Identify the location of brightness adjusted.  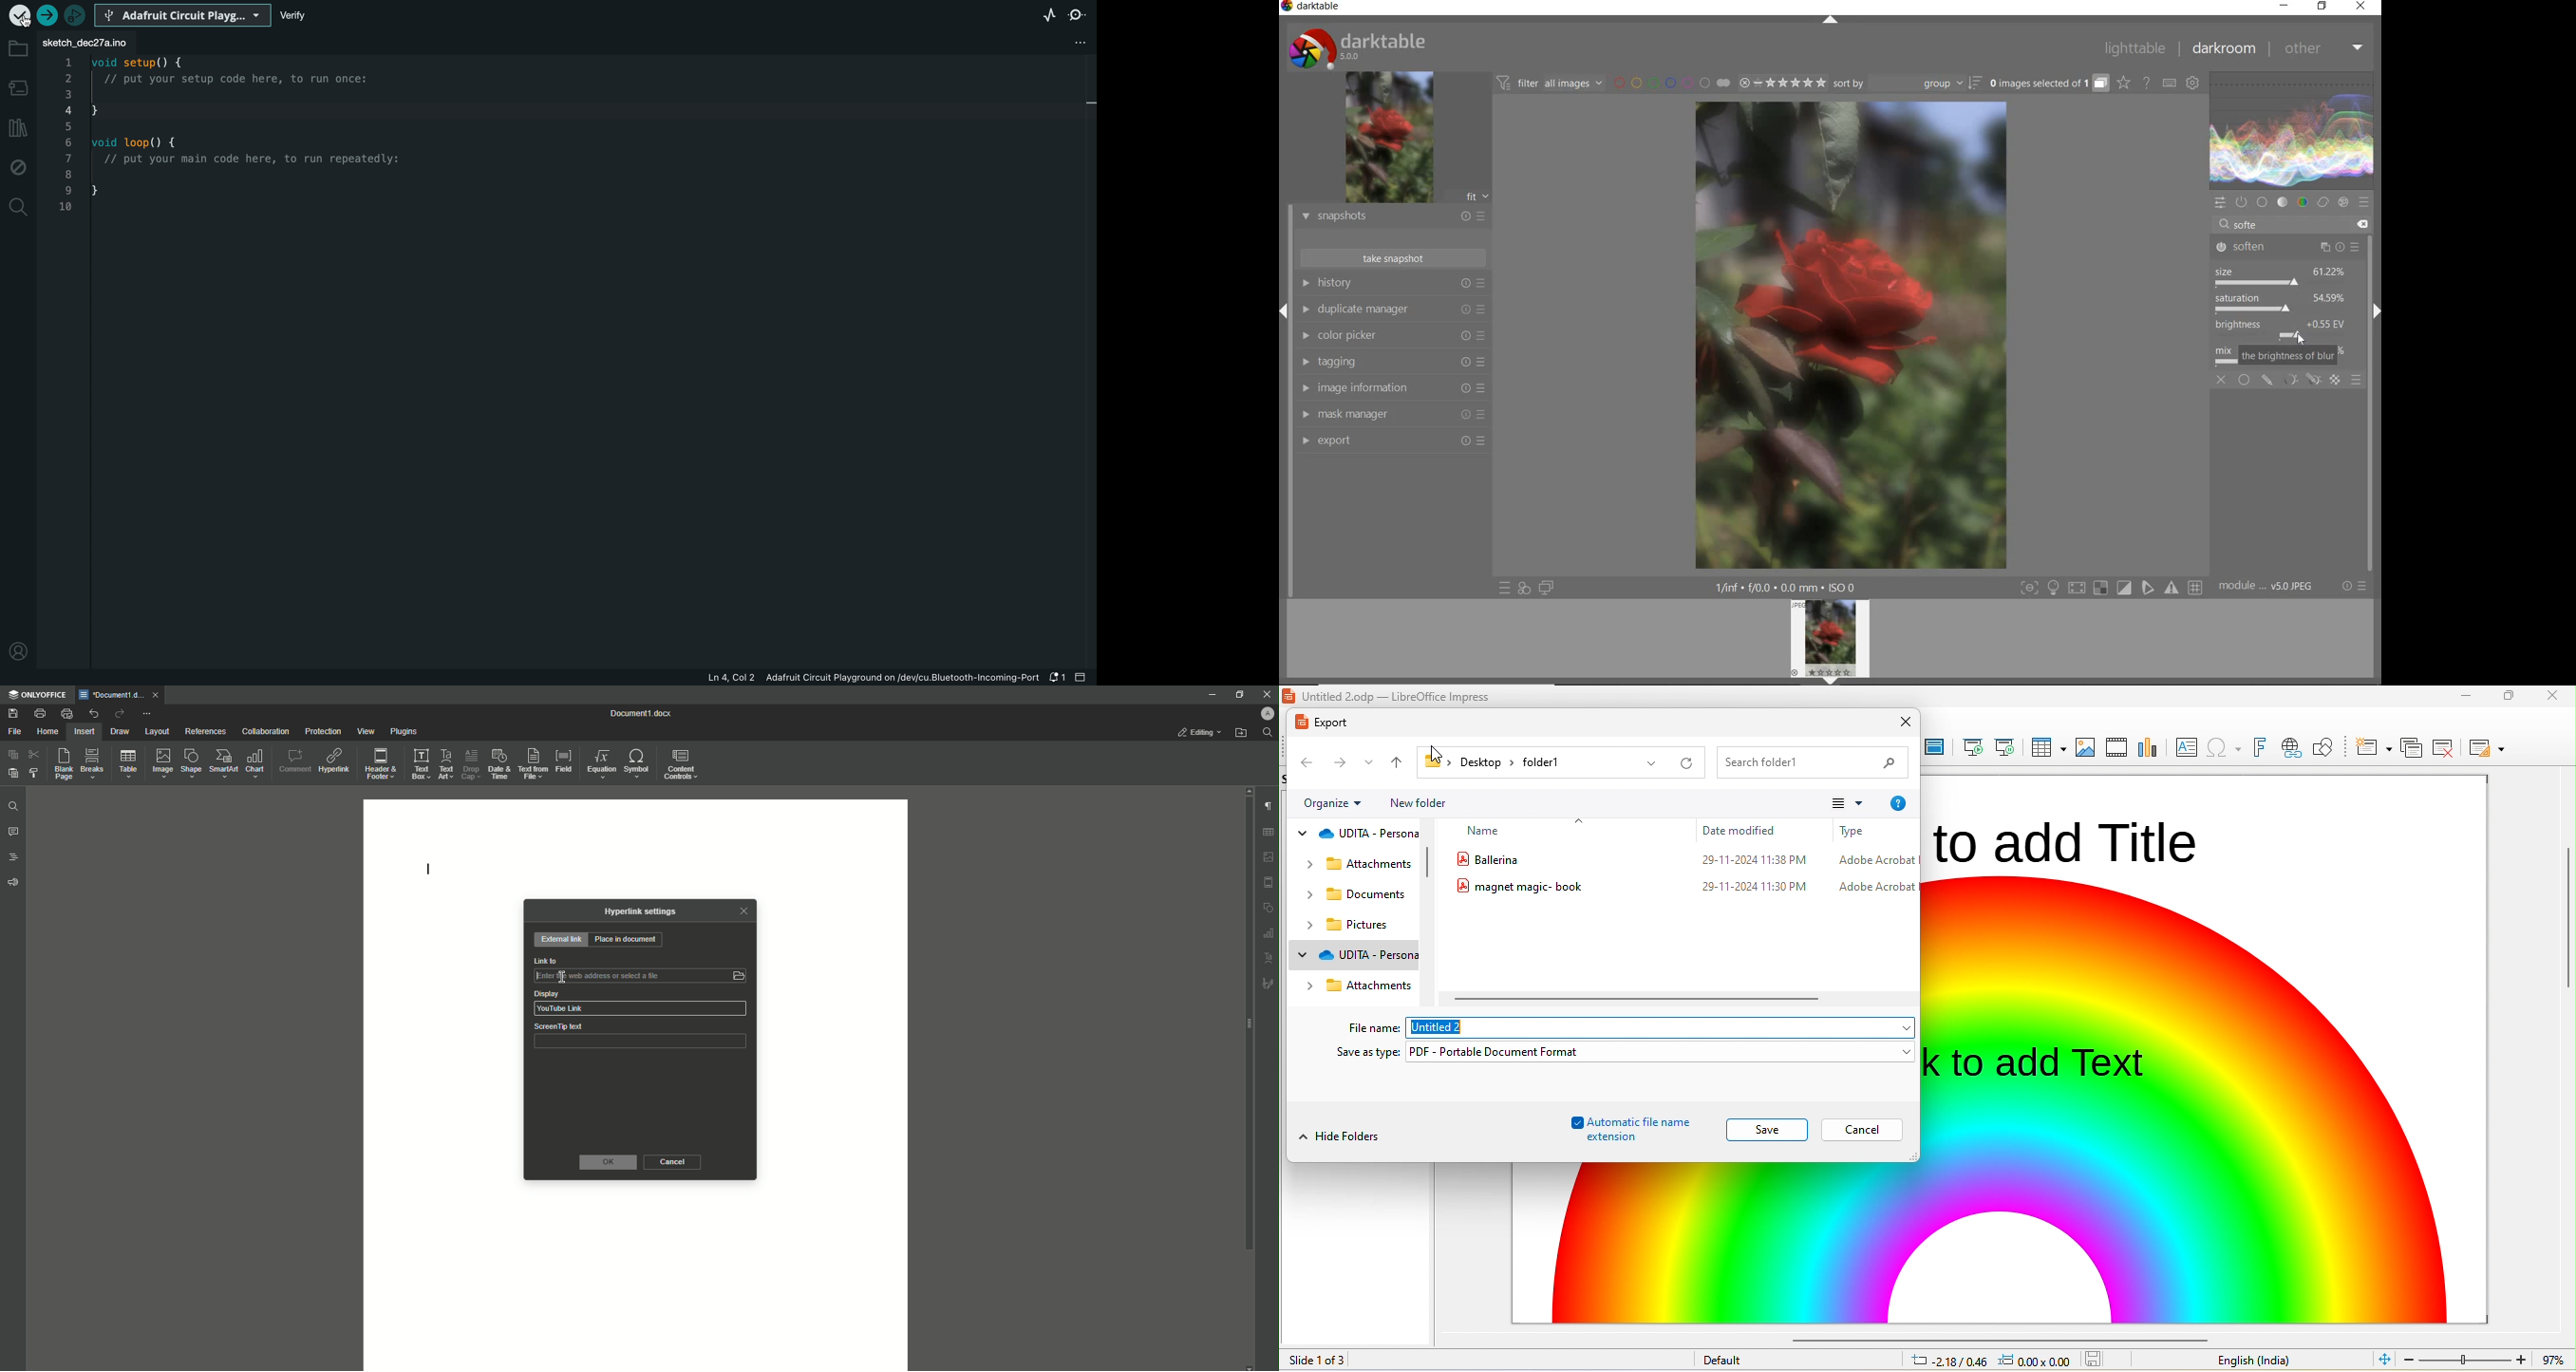
(2289, 330).